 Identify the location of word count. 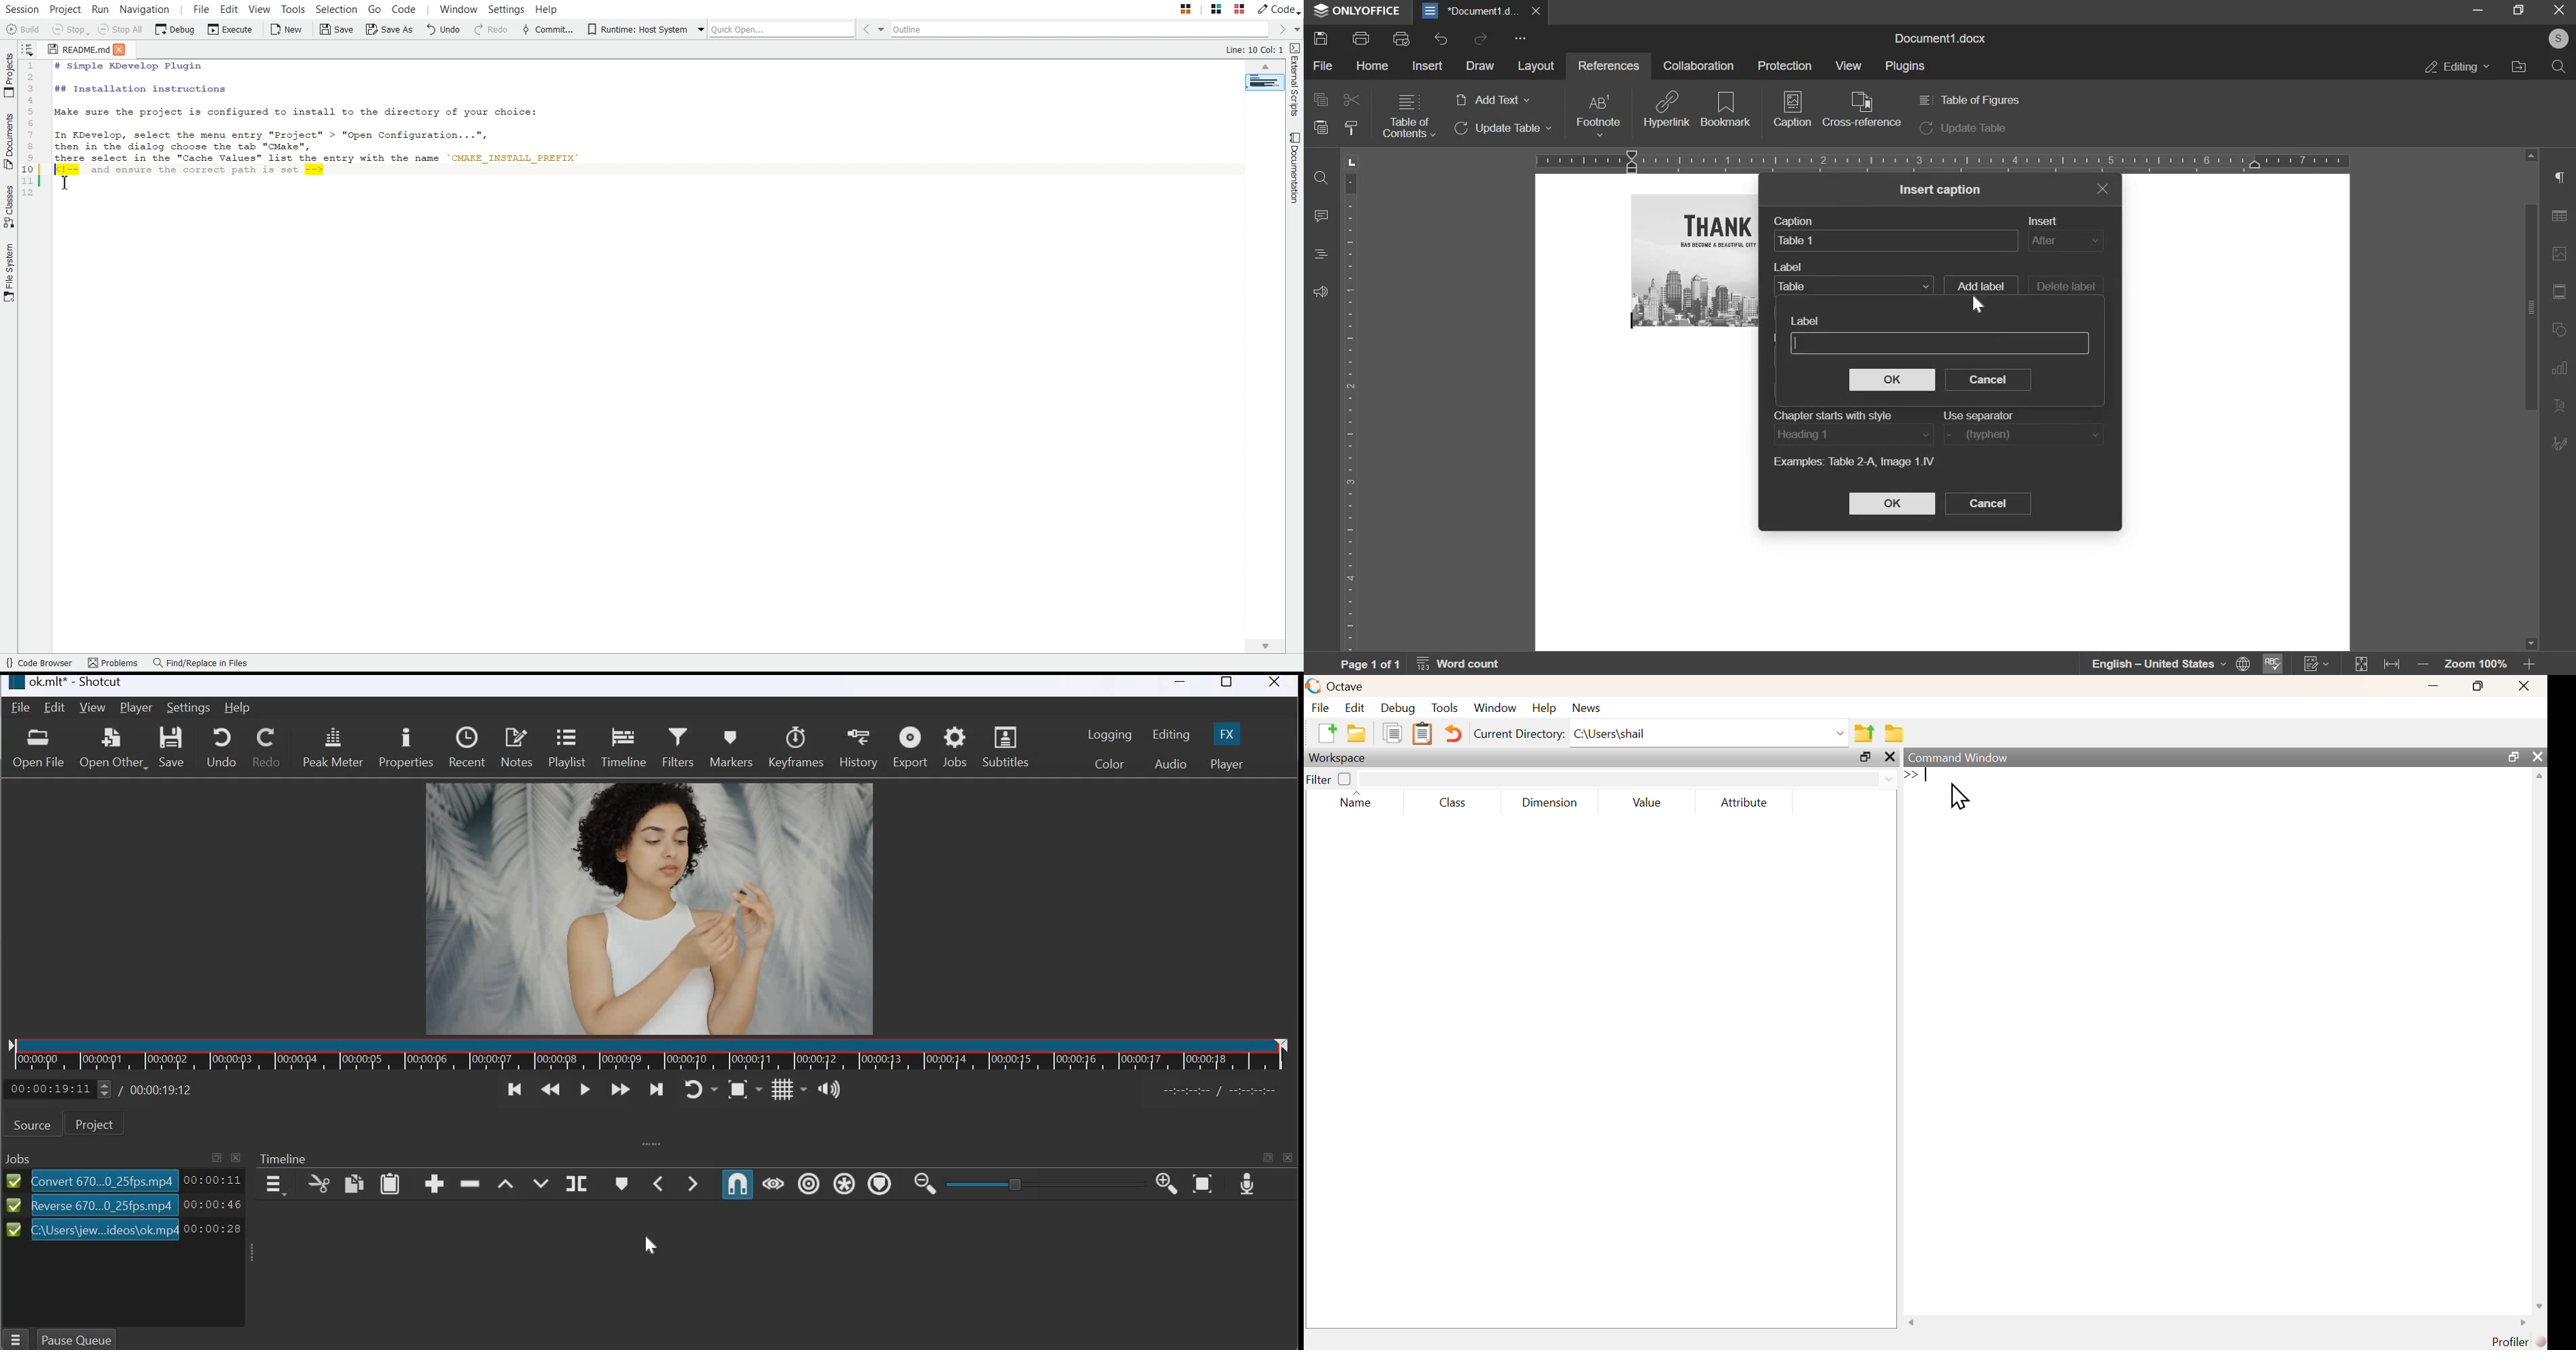
(1466, 666).